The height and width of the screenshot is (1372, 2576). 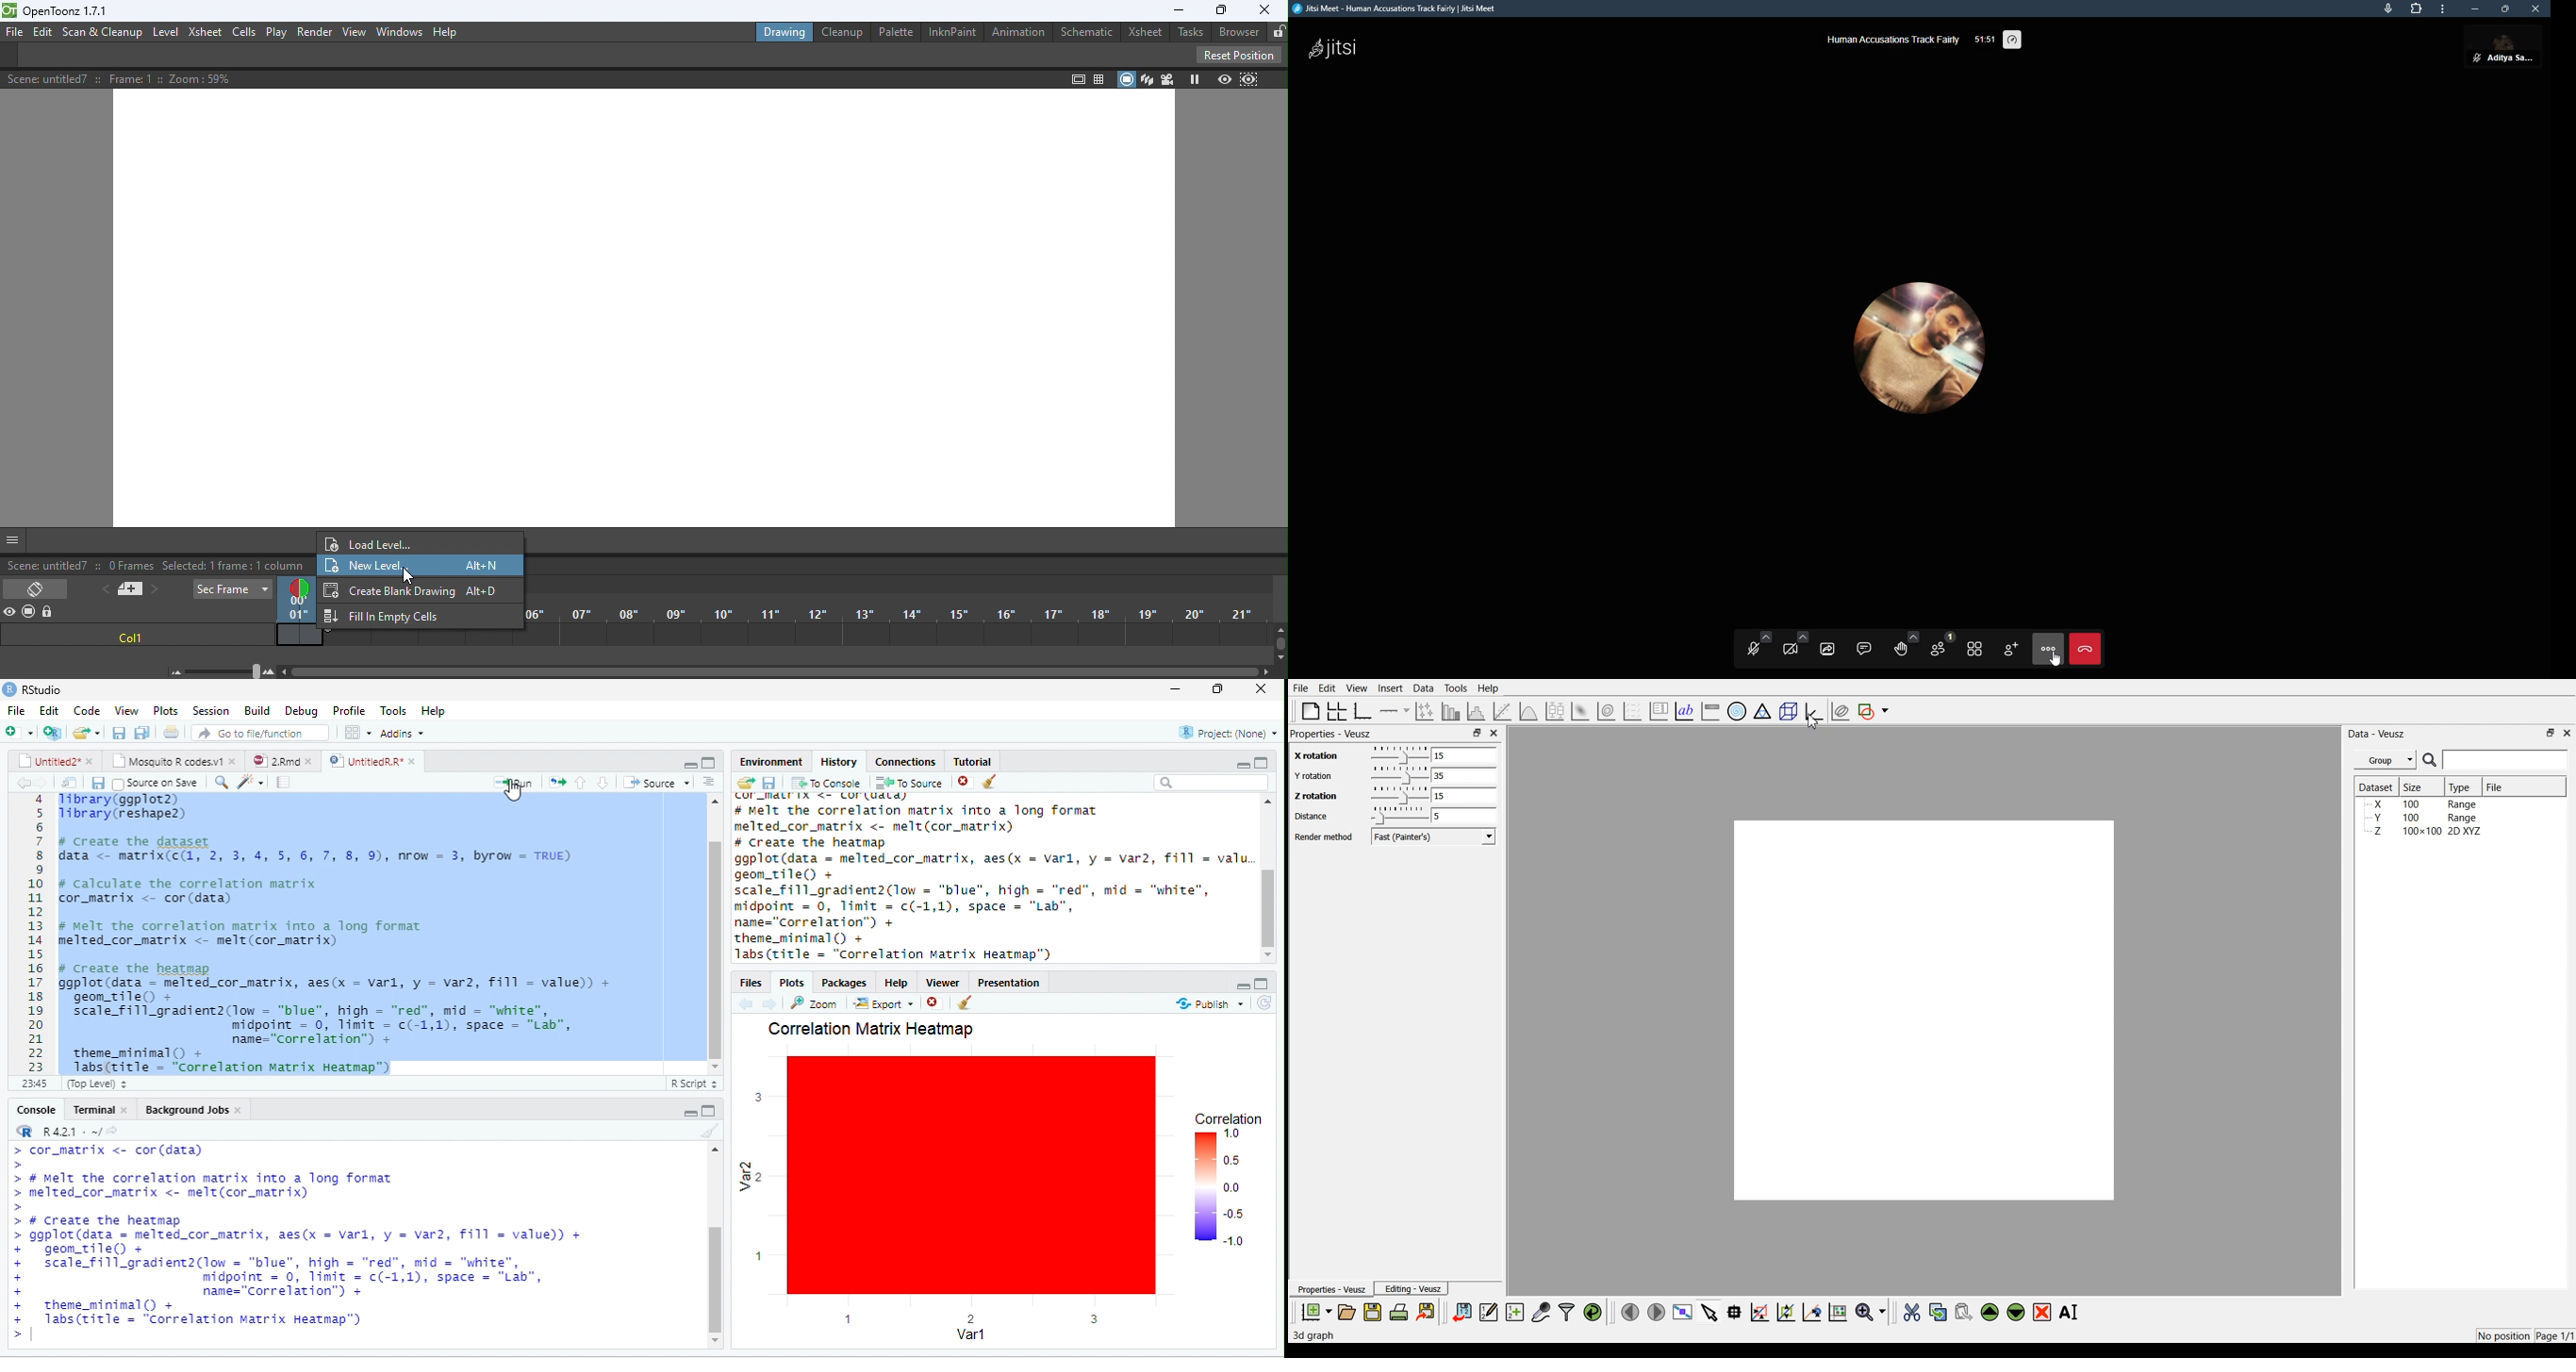 What do you see at coordinates (764, 760) in the screenshot?
I see `environment ` at bounding box center [764, 760].